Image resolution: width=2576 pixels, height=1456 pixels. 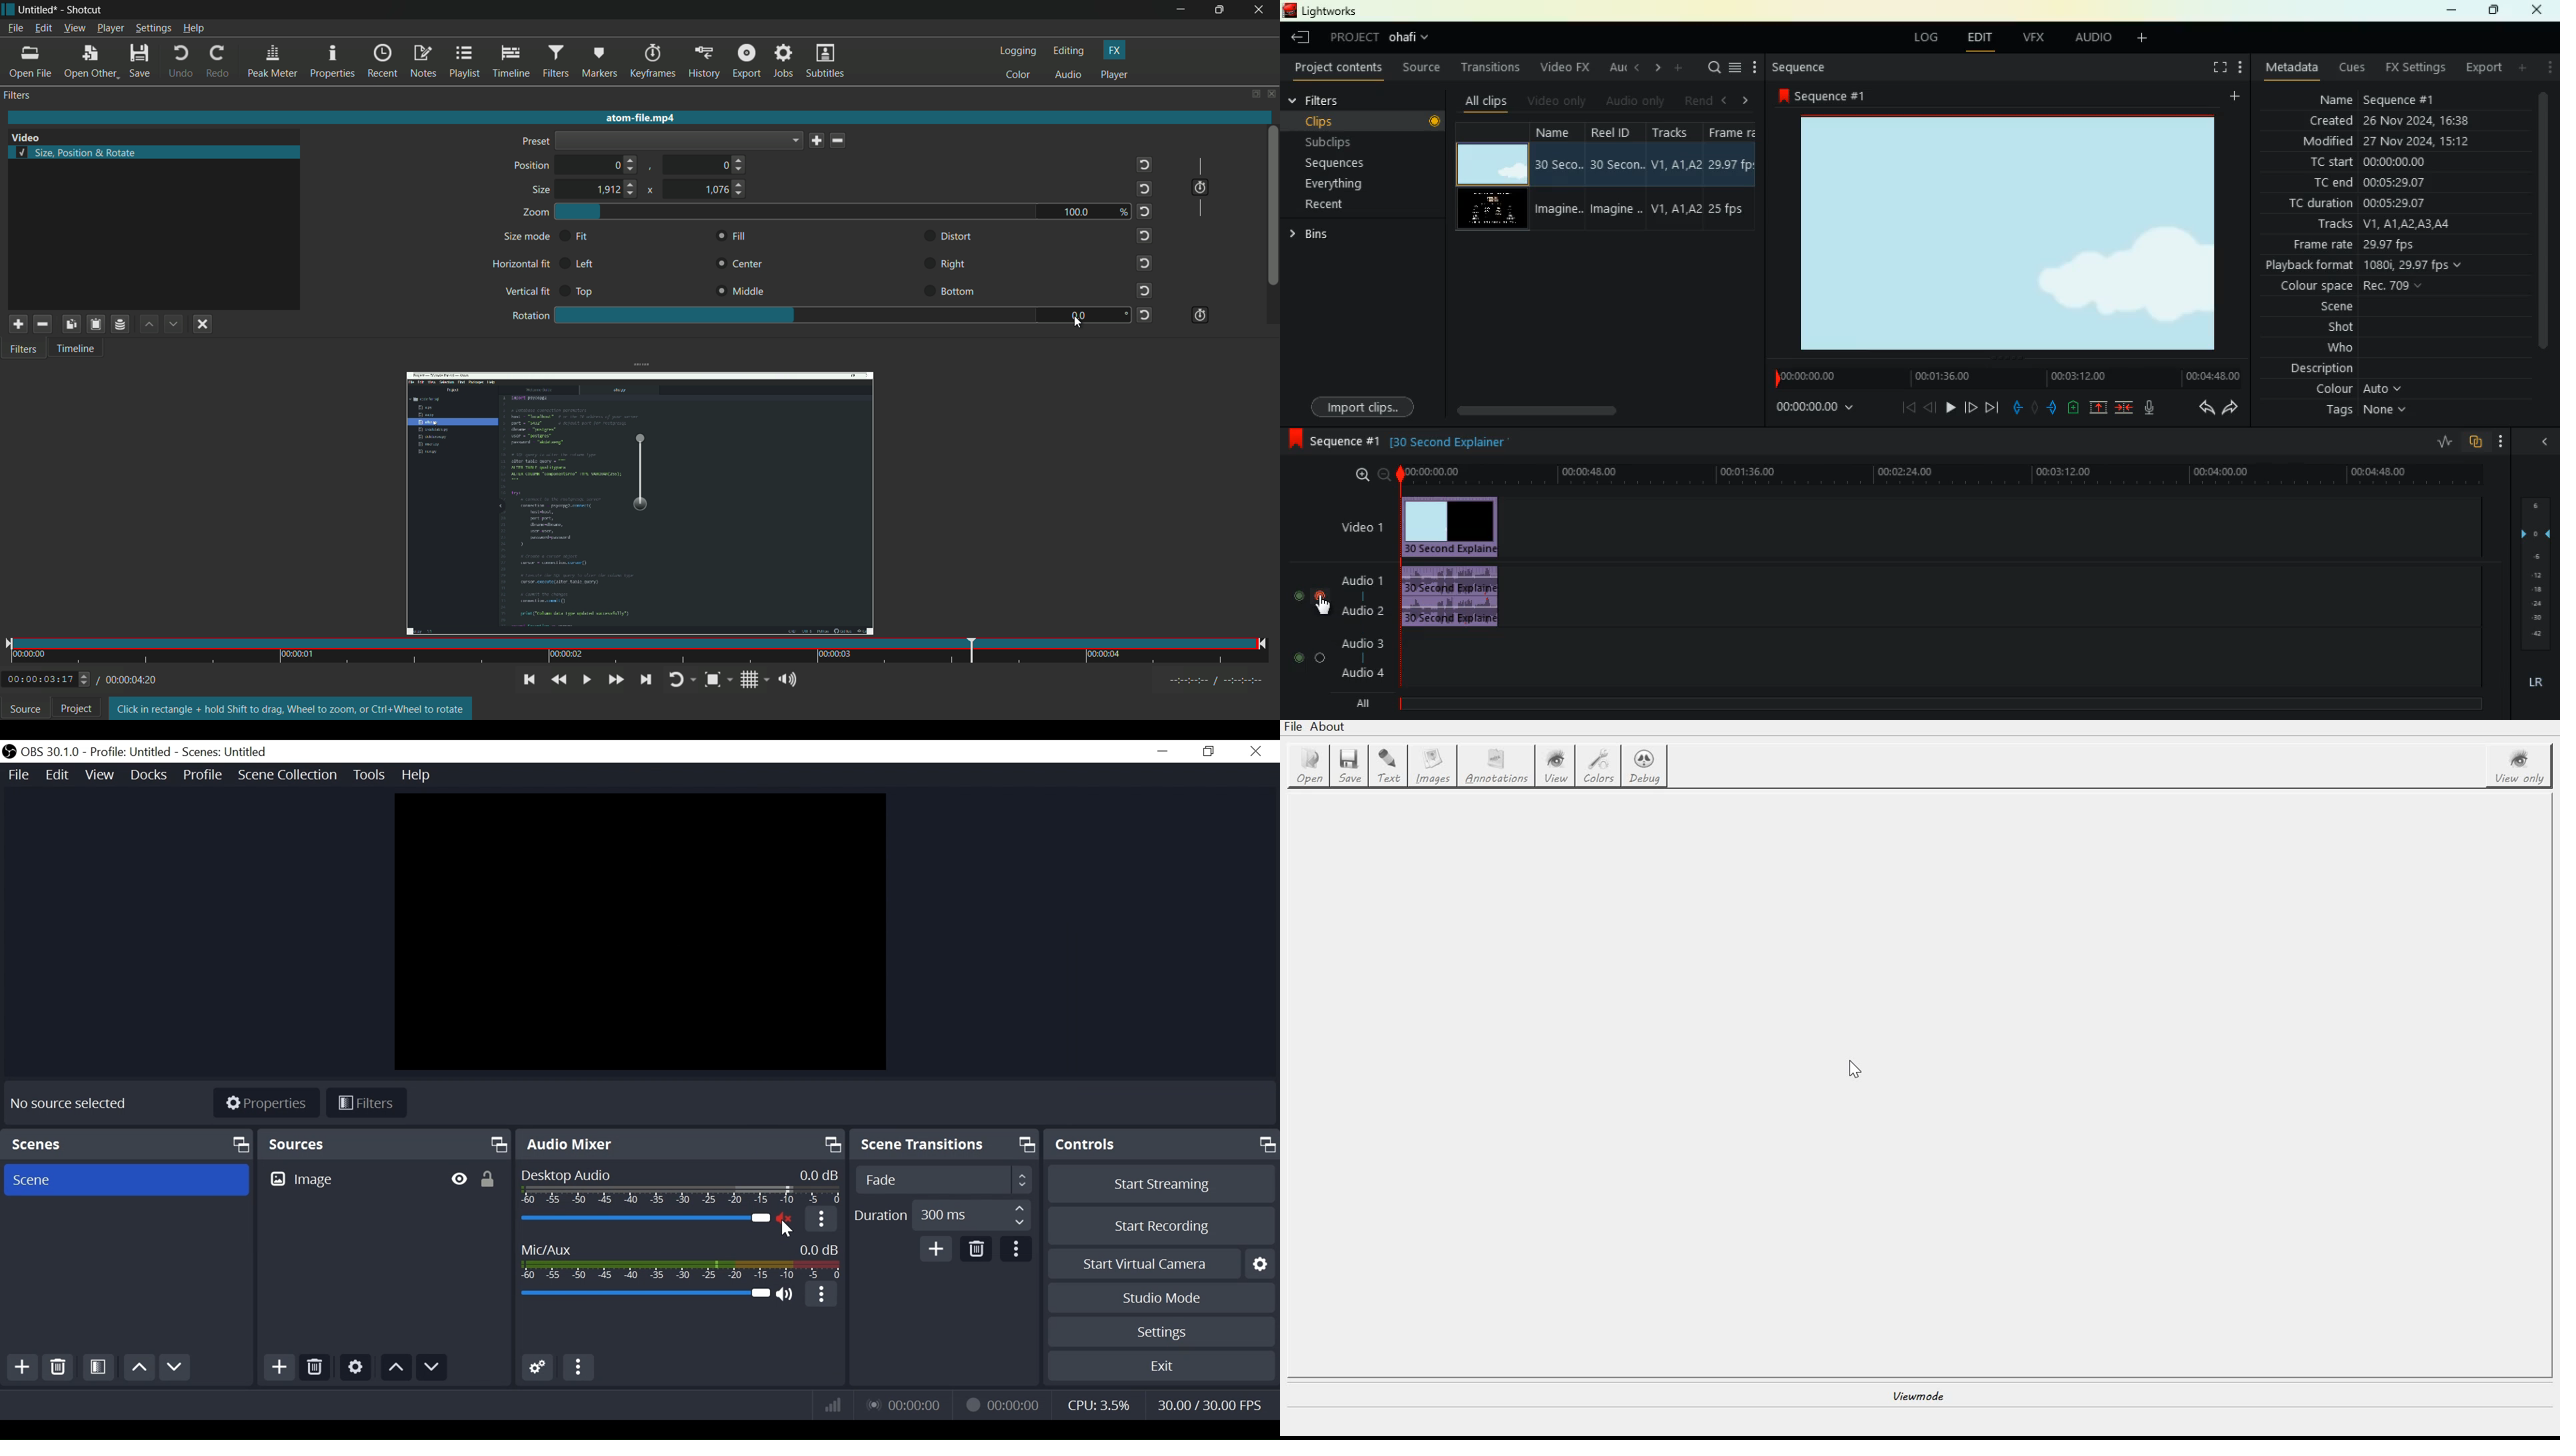 I want to click on Live Status, so click(x=907, y=1403).